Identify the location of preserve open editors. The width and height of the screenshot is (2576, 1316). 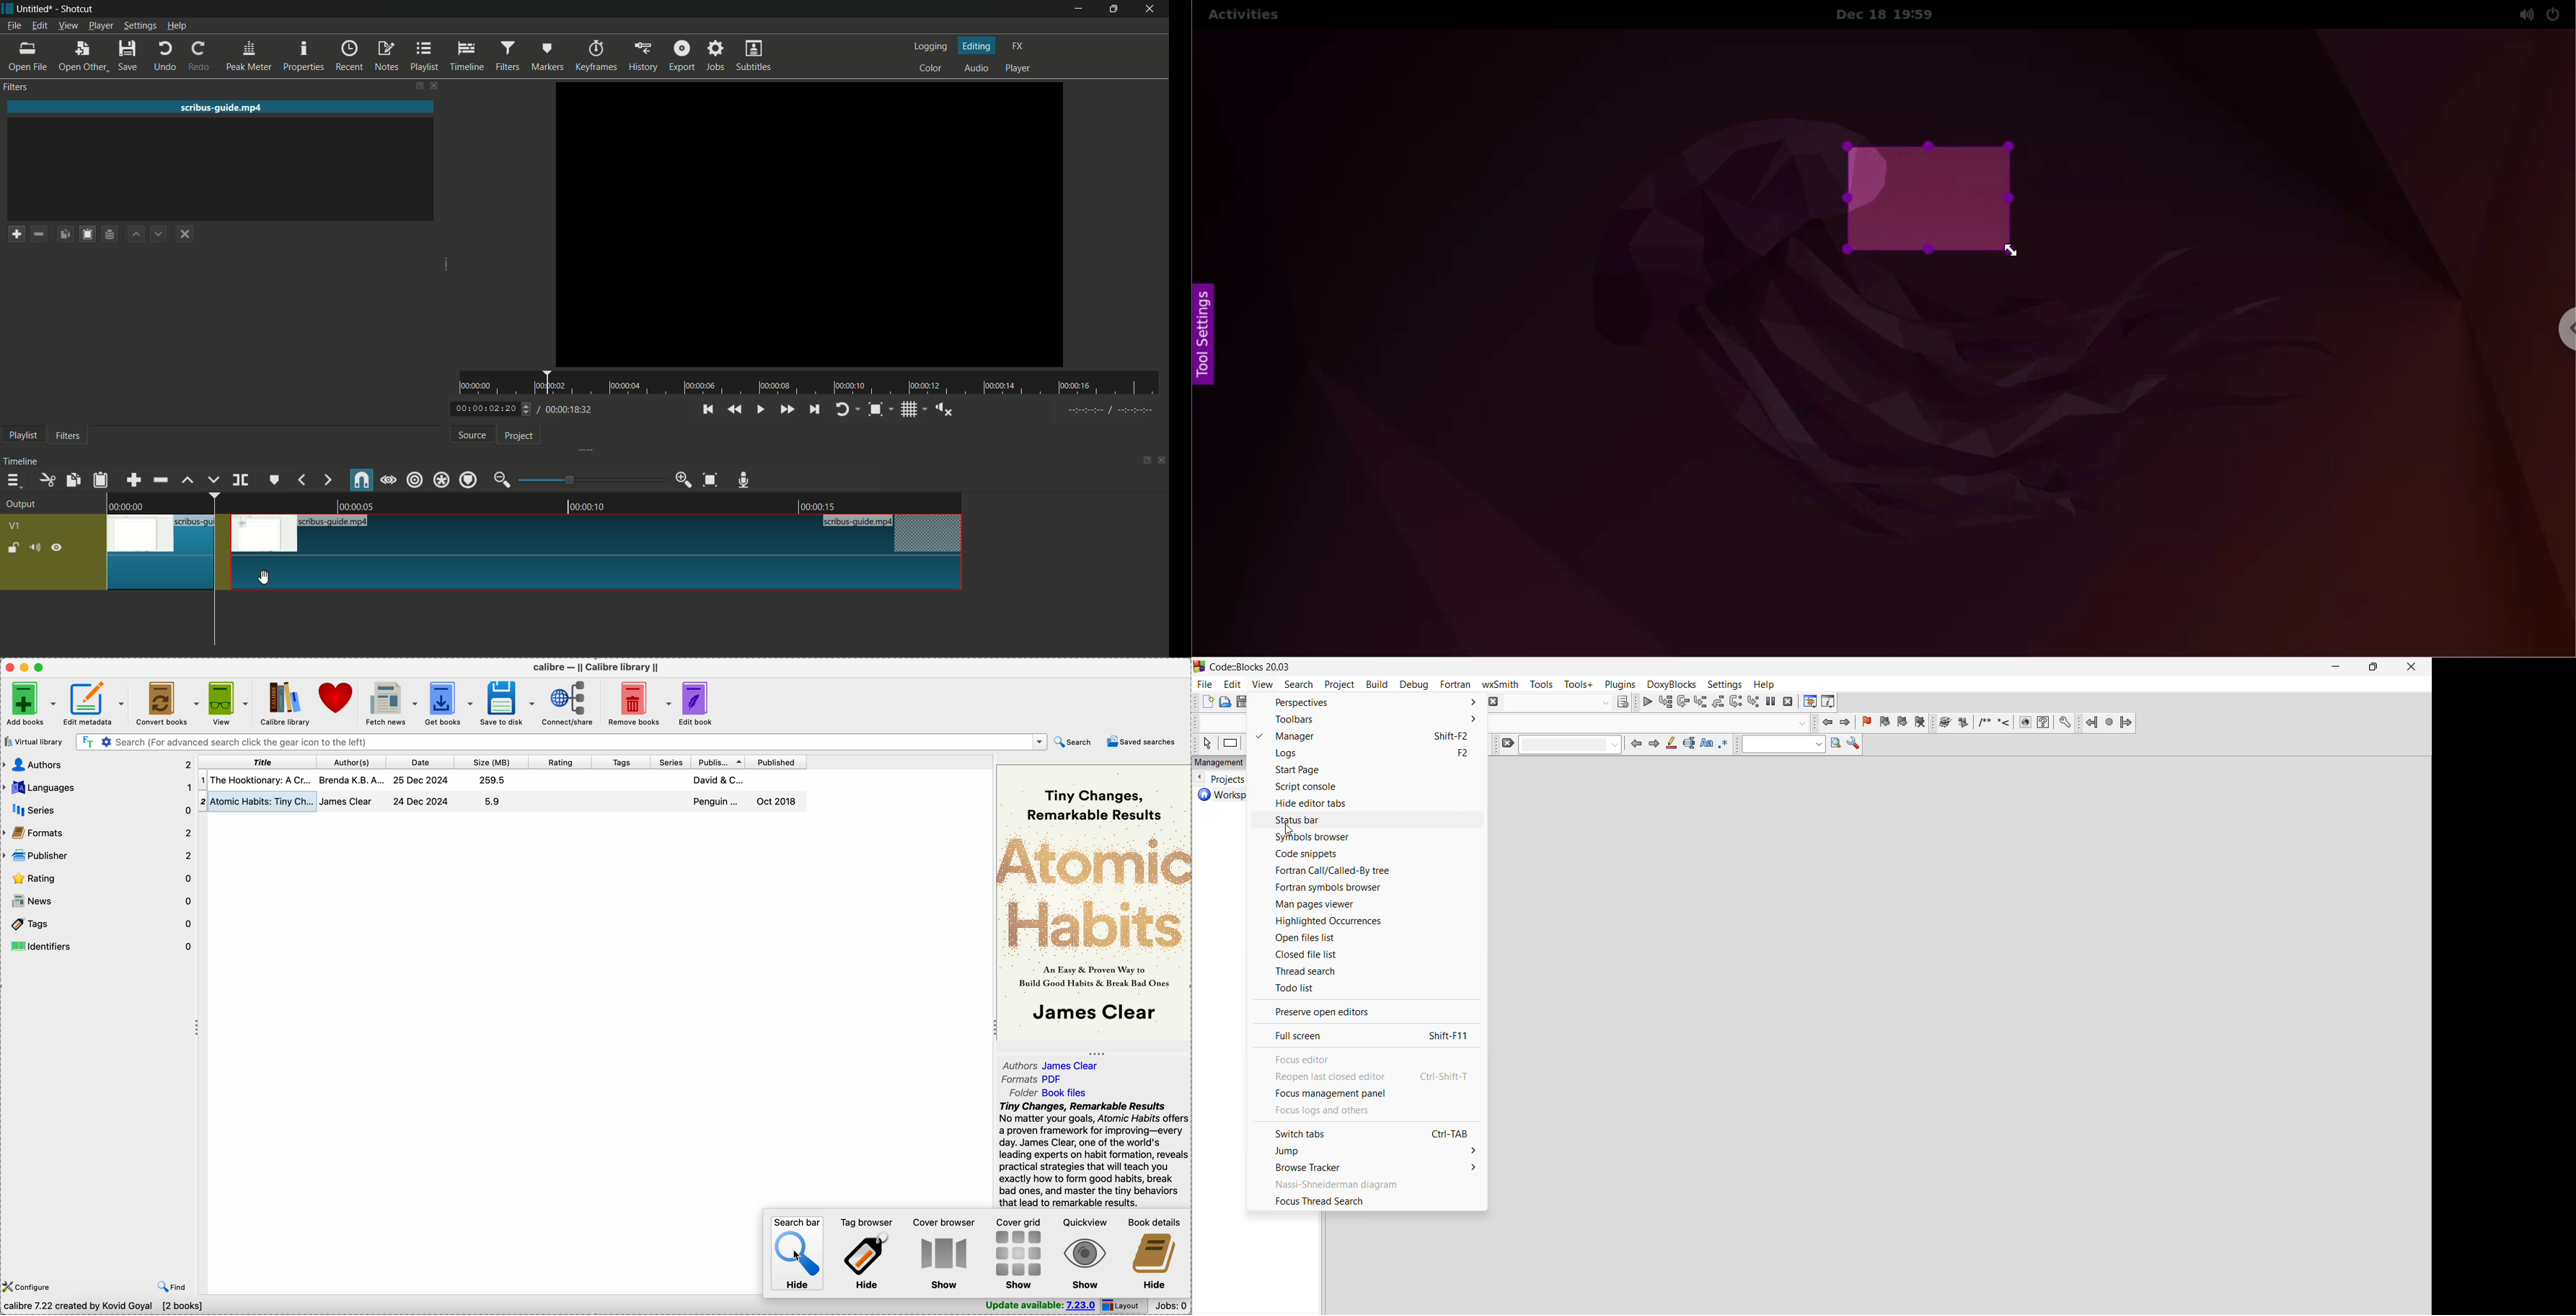
(1368, 1010).